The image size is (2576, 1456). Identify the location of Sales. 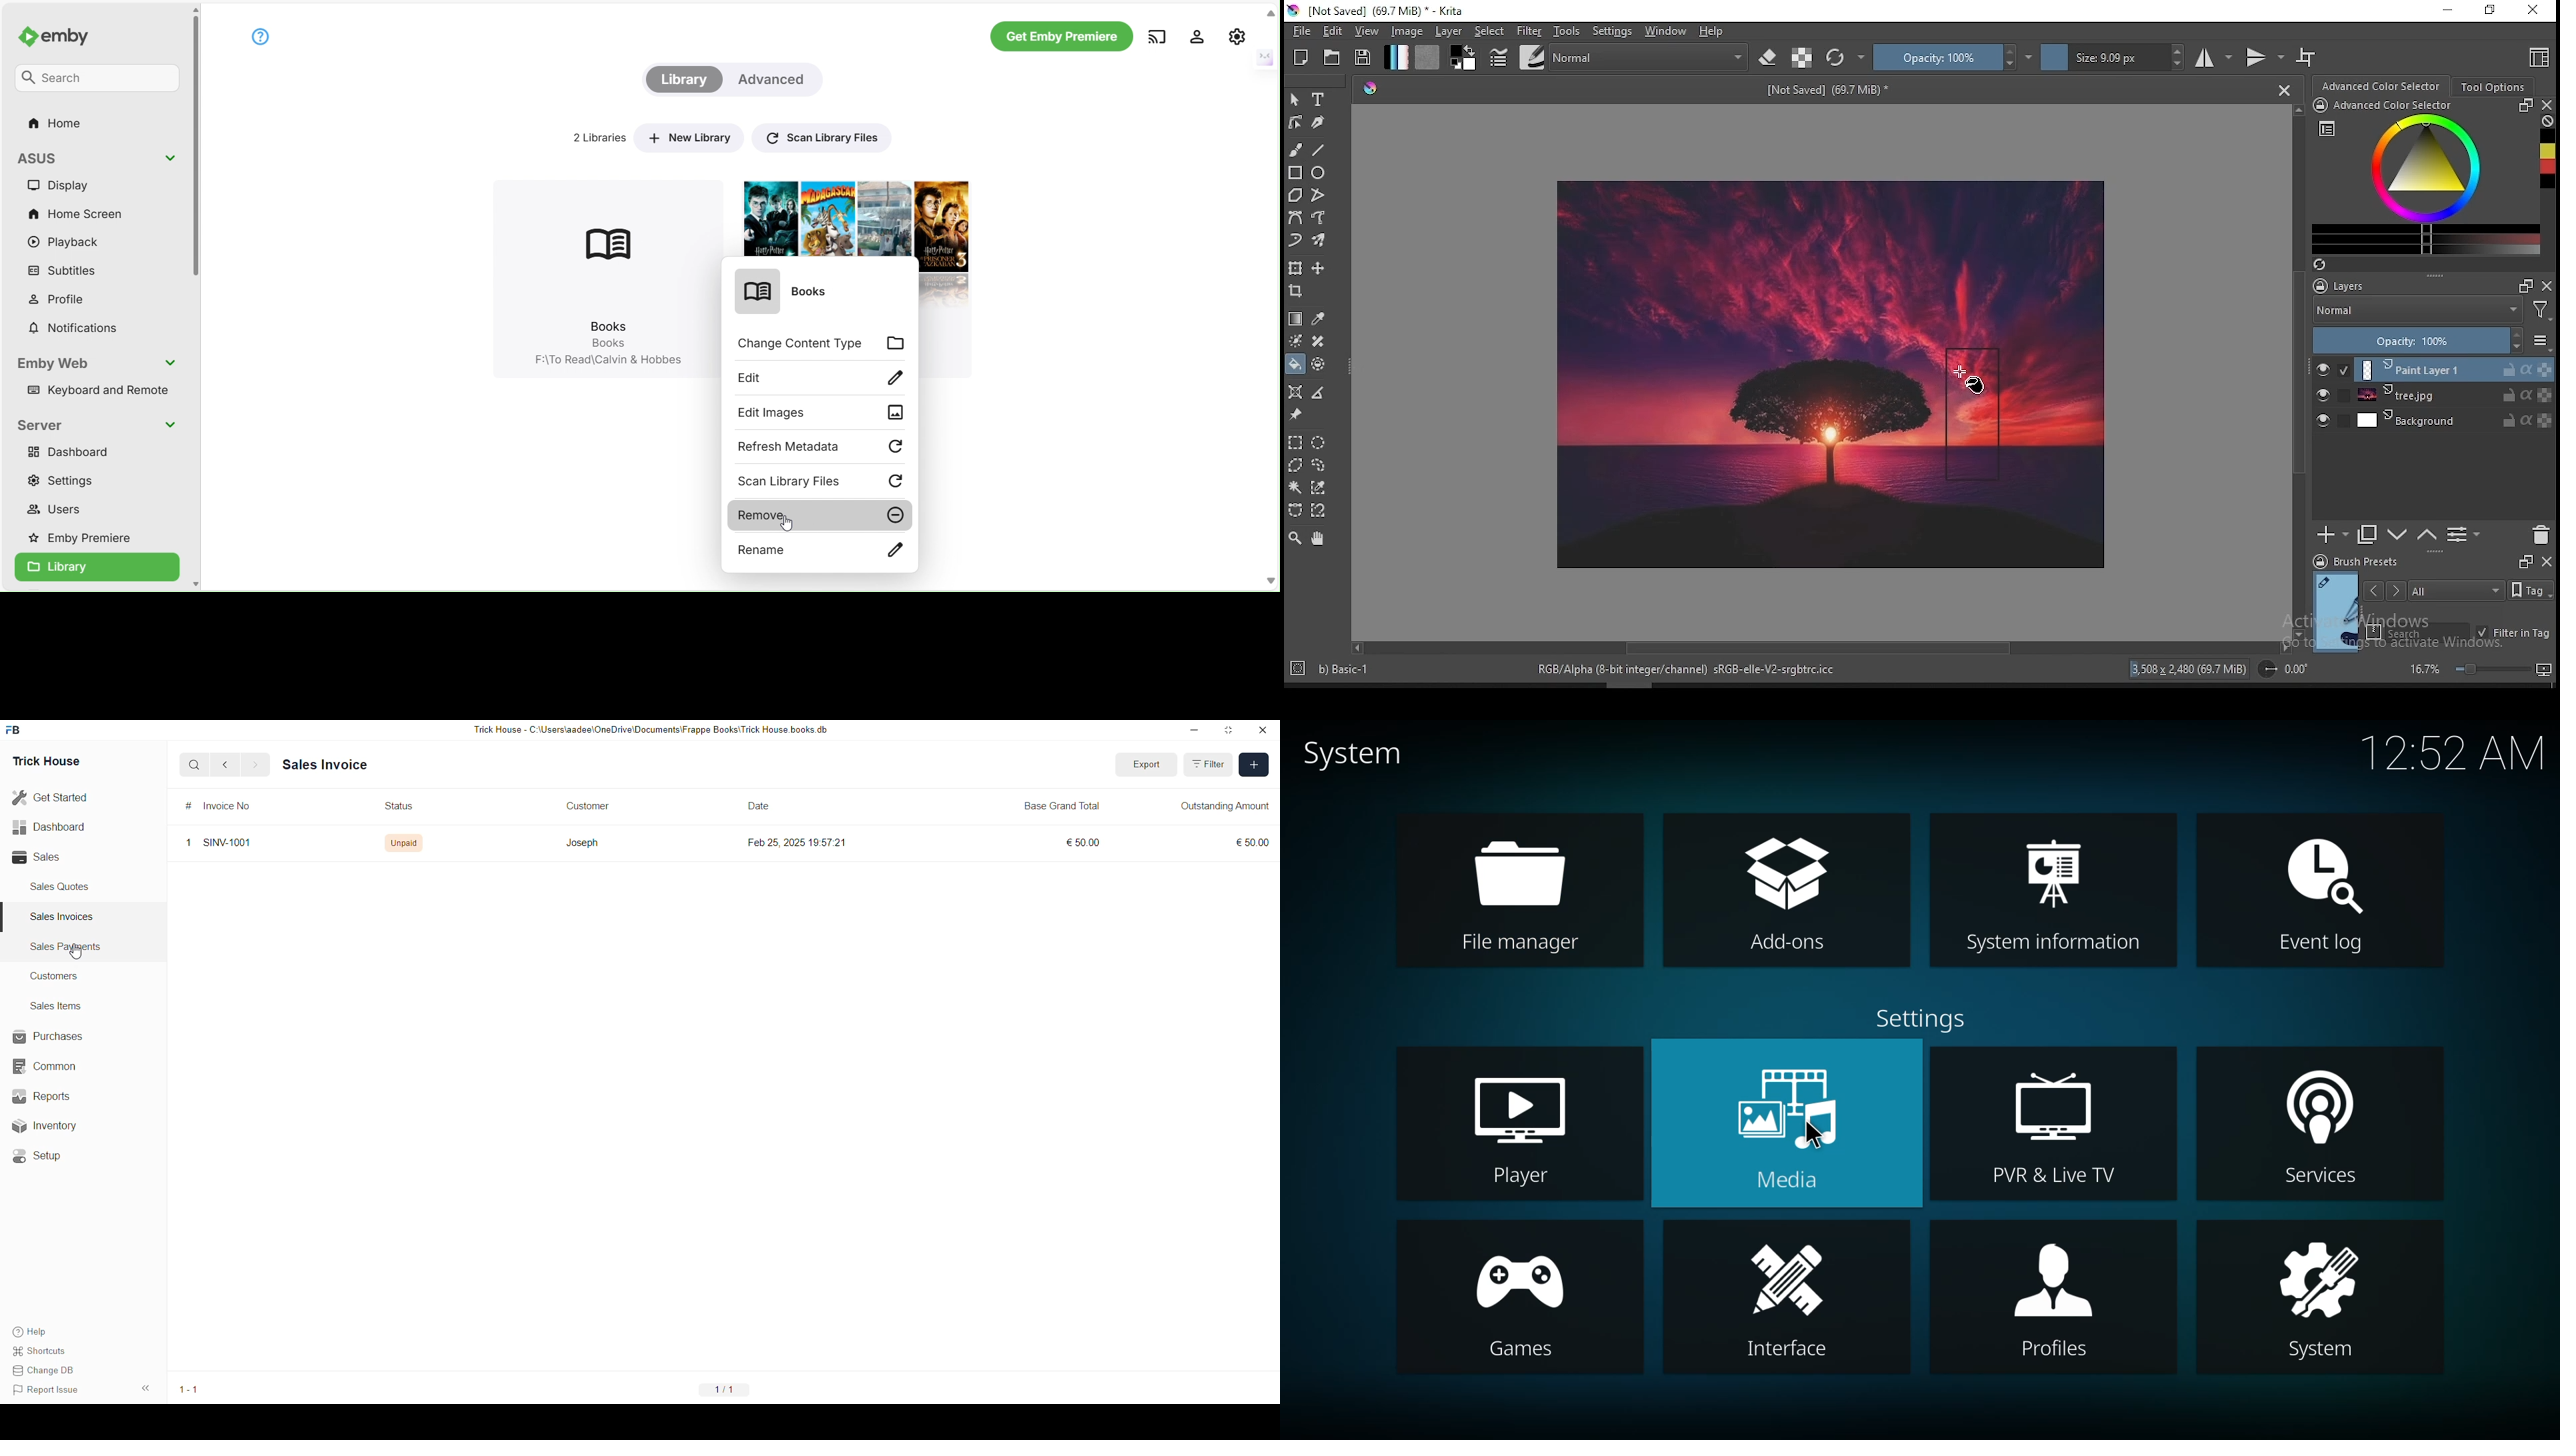
(40, 857).